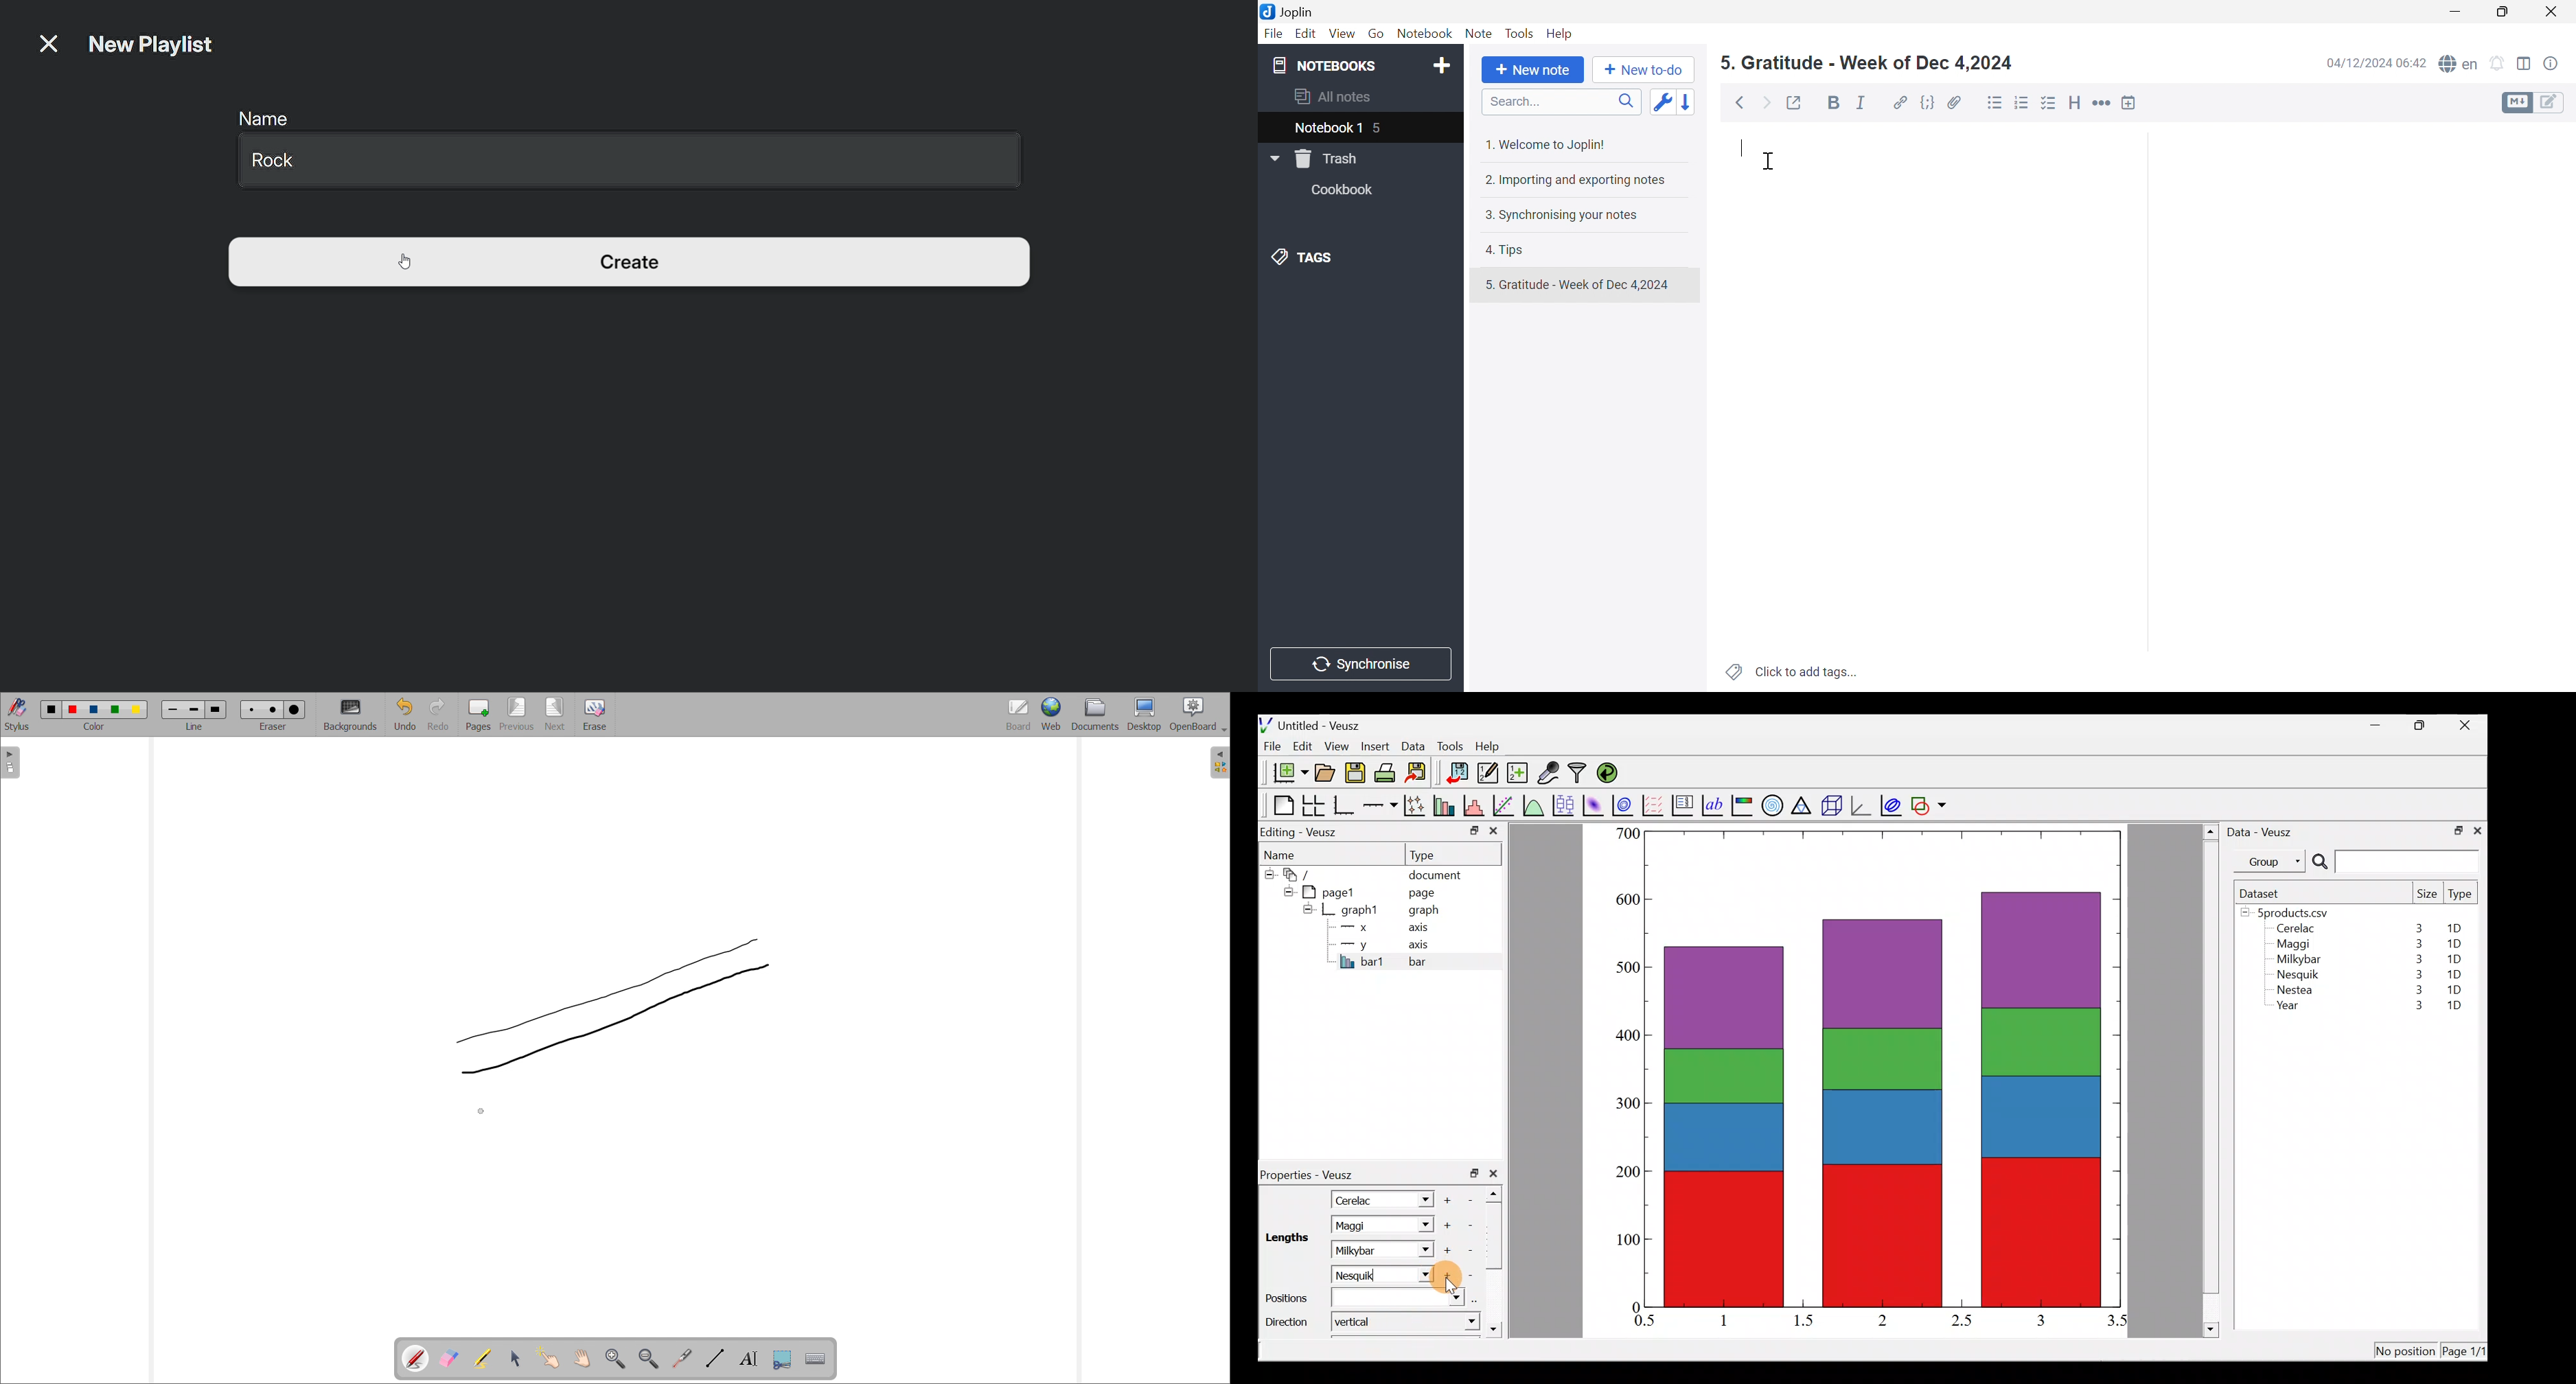 The image size is (2576, 1400). What do you see at coordinates (1610, 772) in the screenshot?
I see `Reload linked datasets` at bounding box center [1610, 772].